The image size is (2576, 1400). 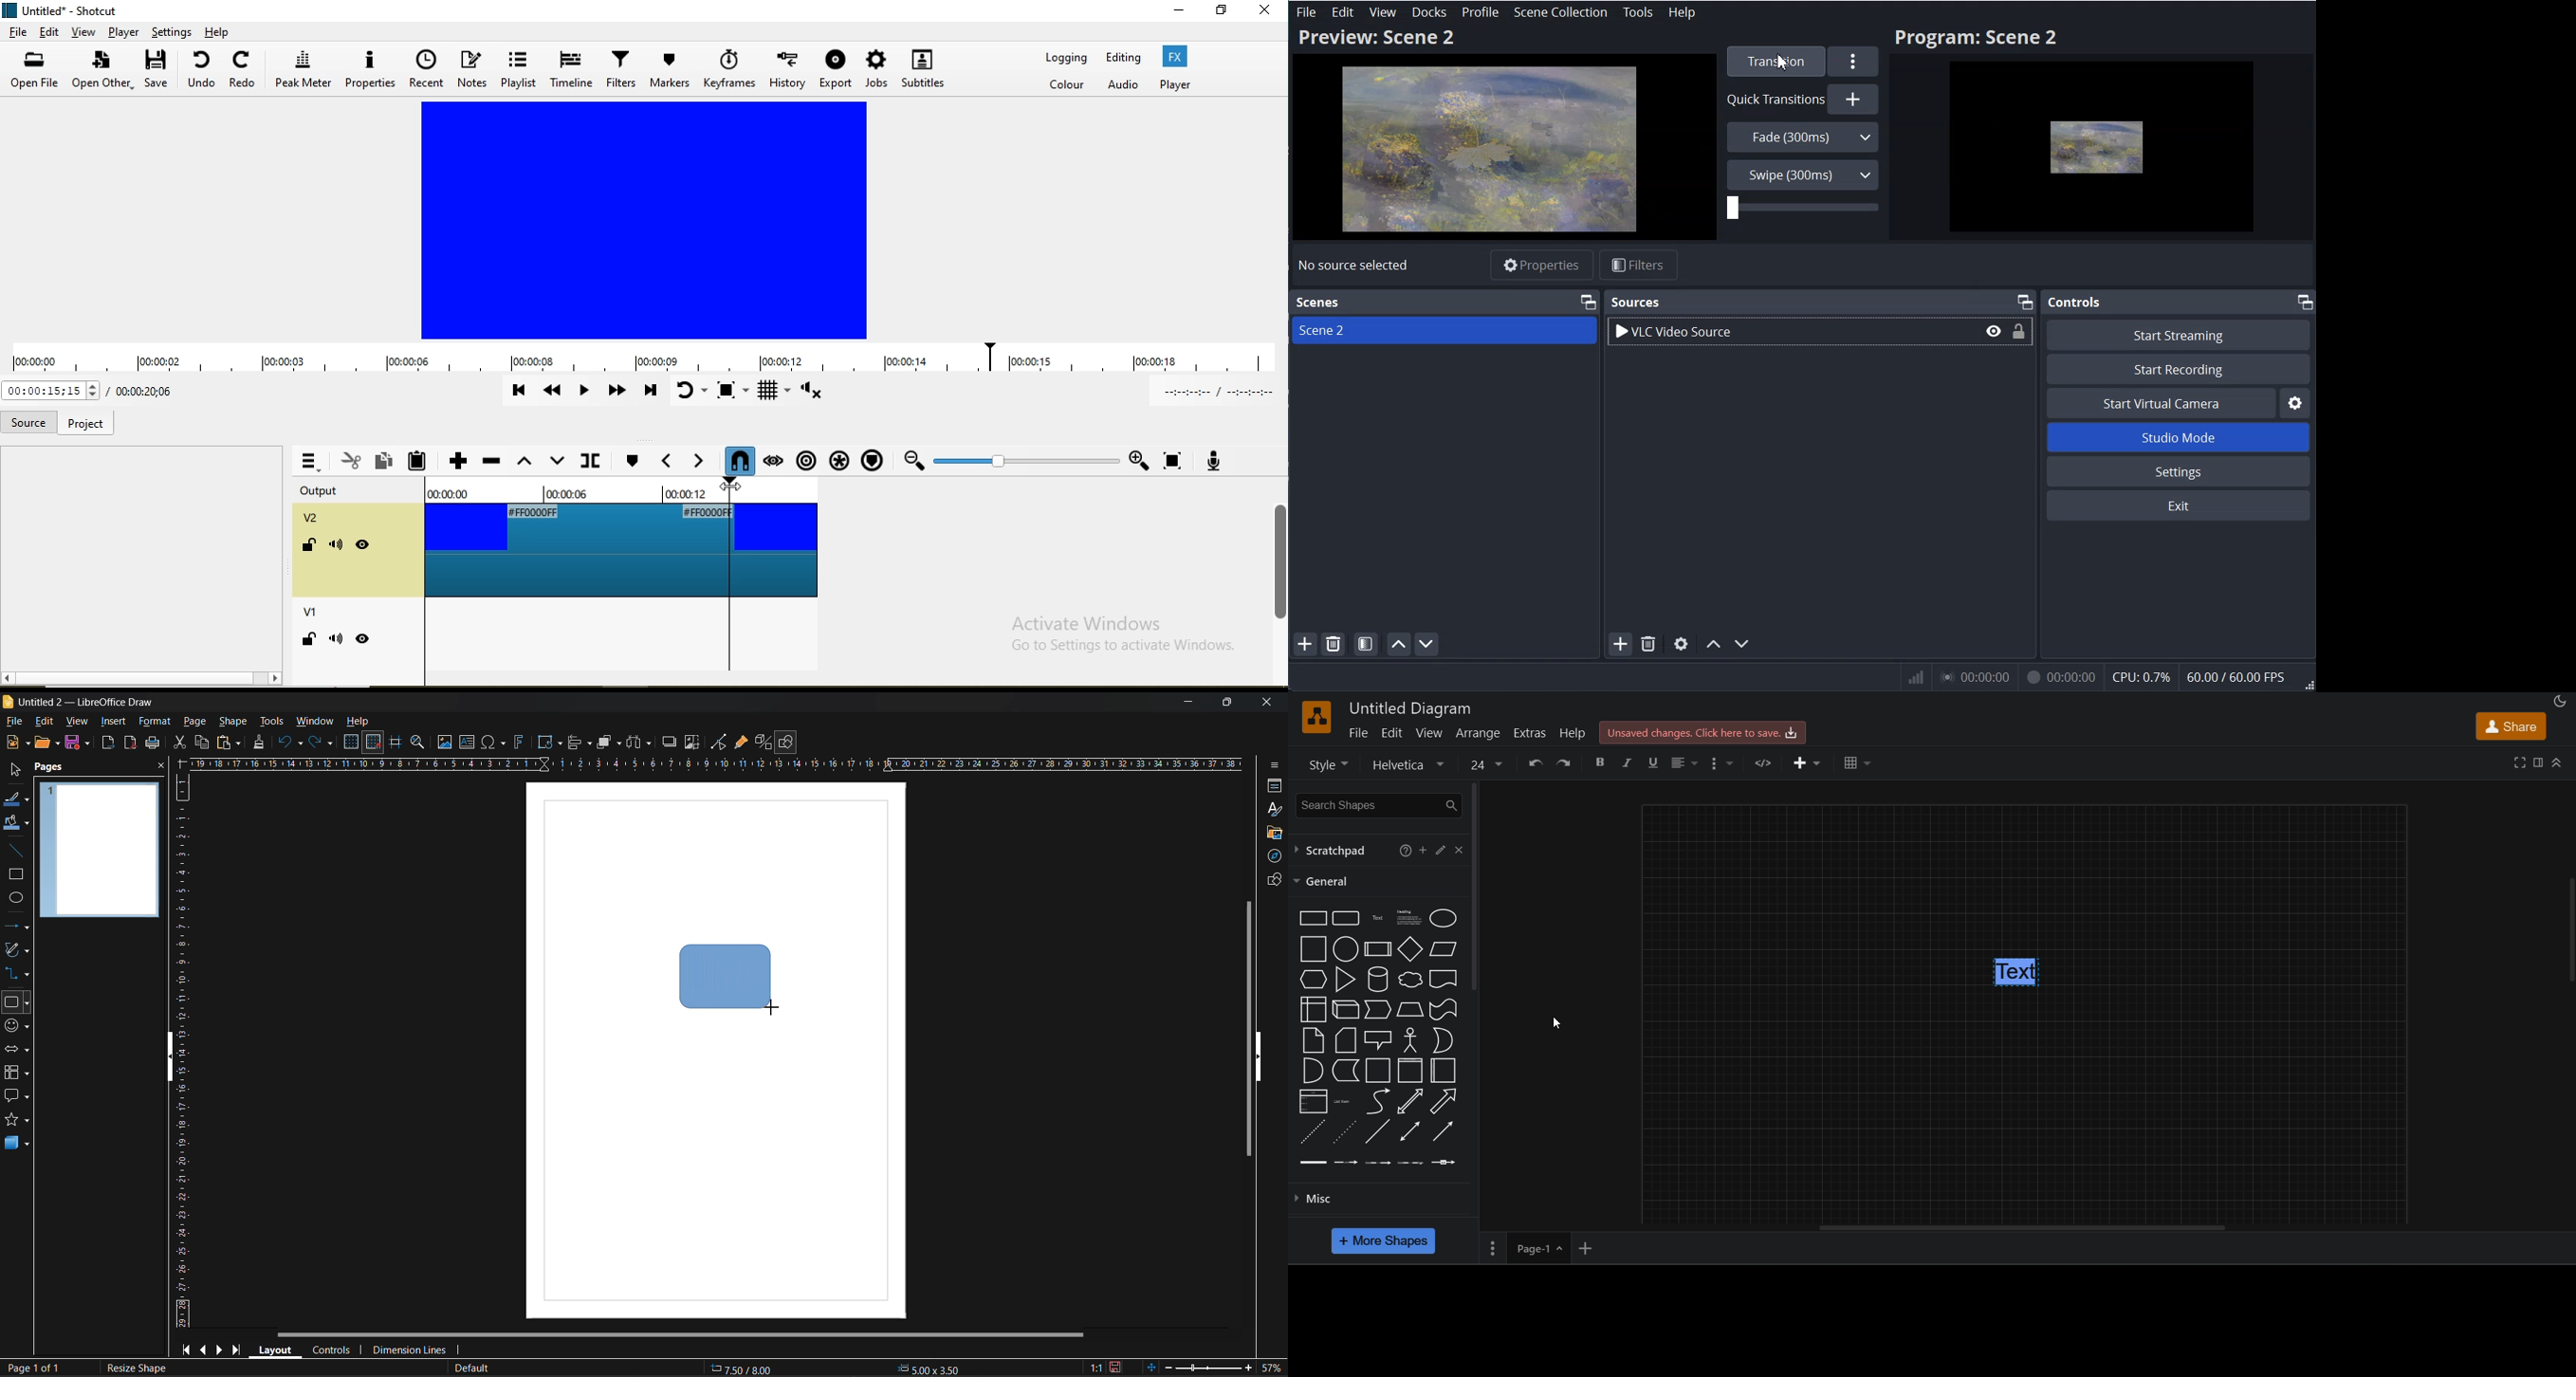 What do you see at coordinates (620, 552) in the screenshot?
I see `video track` at bounding box center [620, 552].